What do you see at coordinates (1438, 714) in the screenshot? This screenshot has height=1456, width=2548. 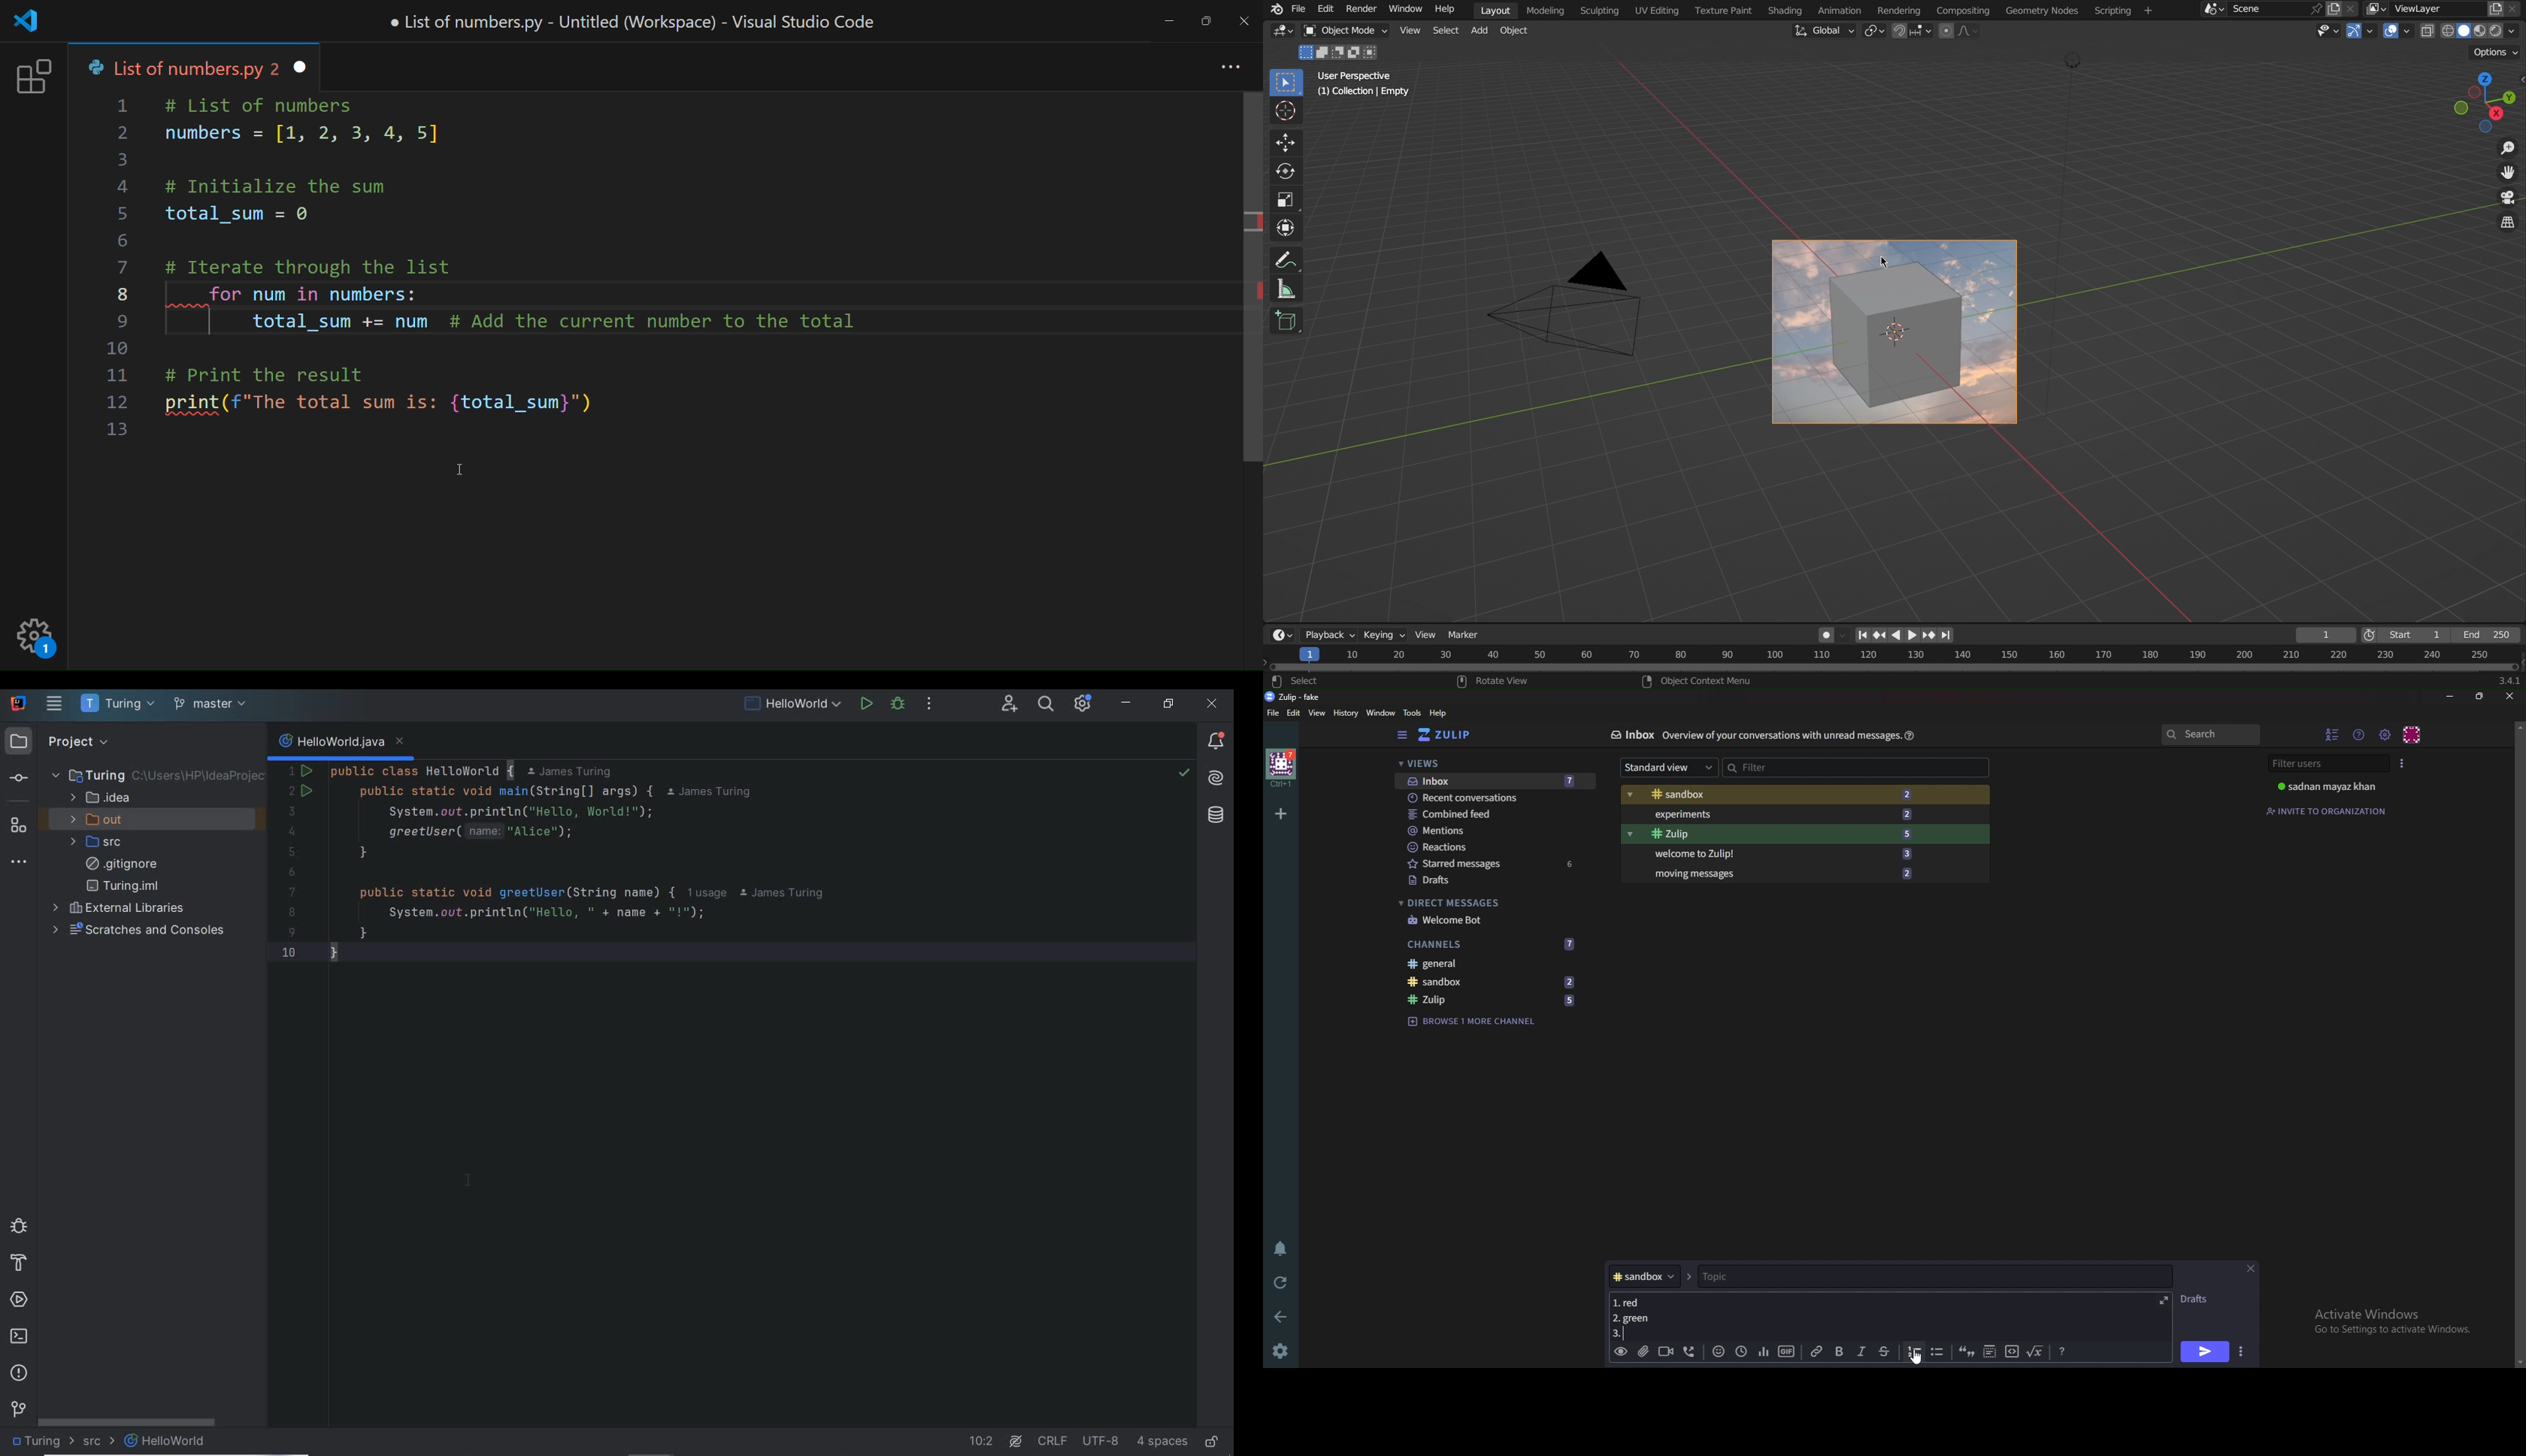 I see `help` at bounding box center [1438, 714].